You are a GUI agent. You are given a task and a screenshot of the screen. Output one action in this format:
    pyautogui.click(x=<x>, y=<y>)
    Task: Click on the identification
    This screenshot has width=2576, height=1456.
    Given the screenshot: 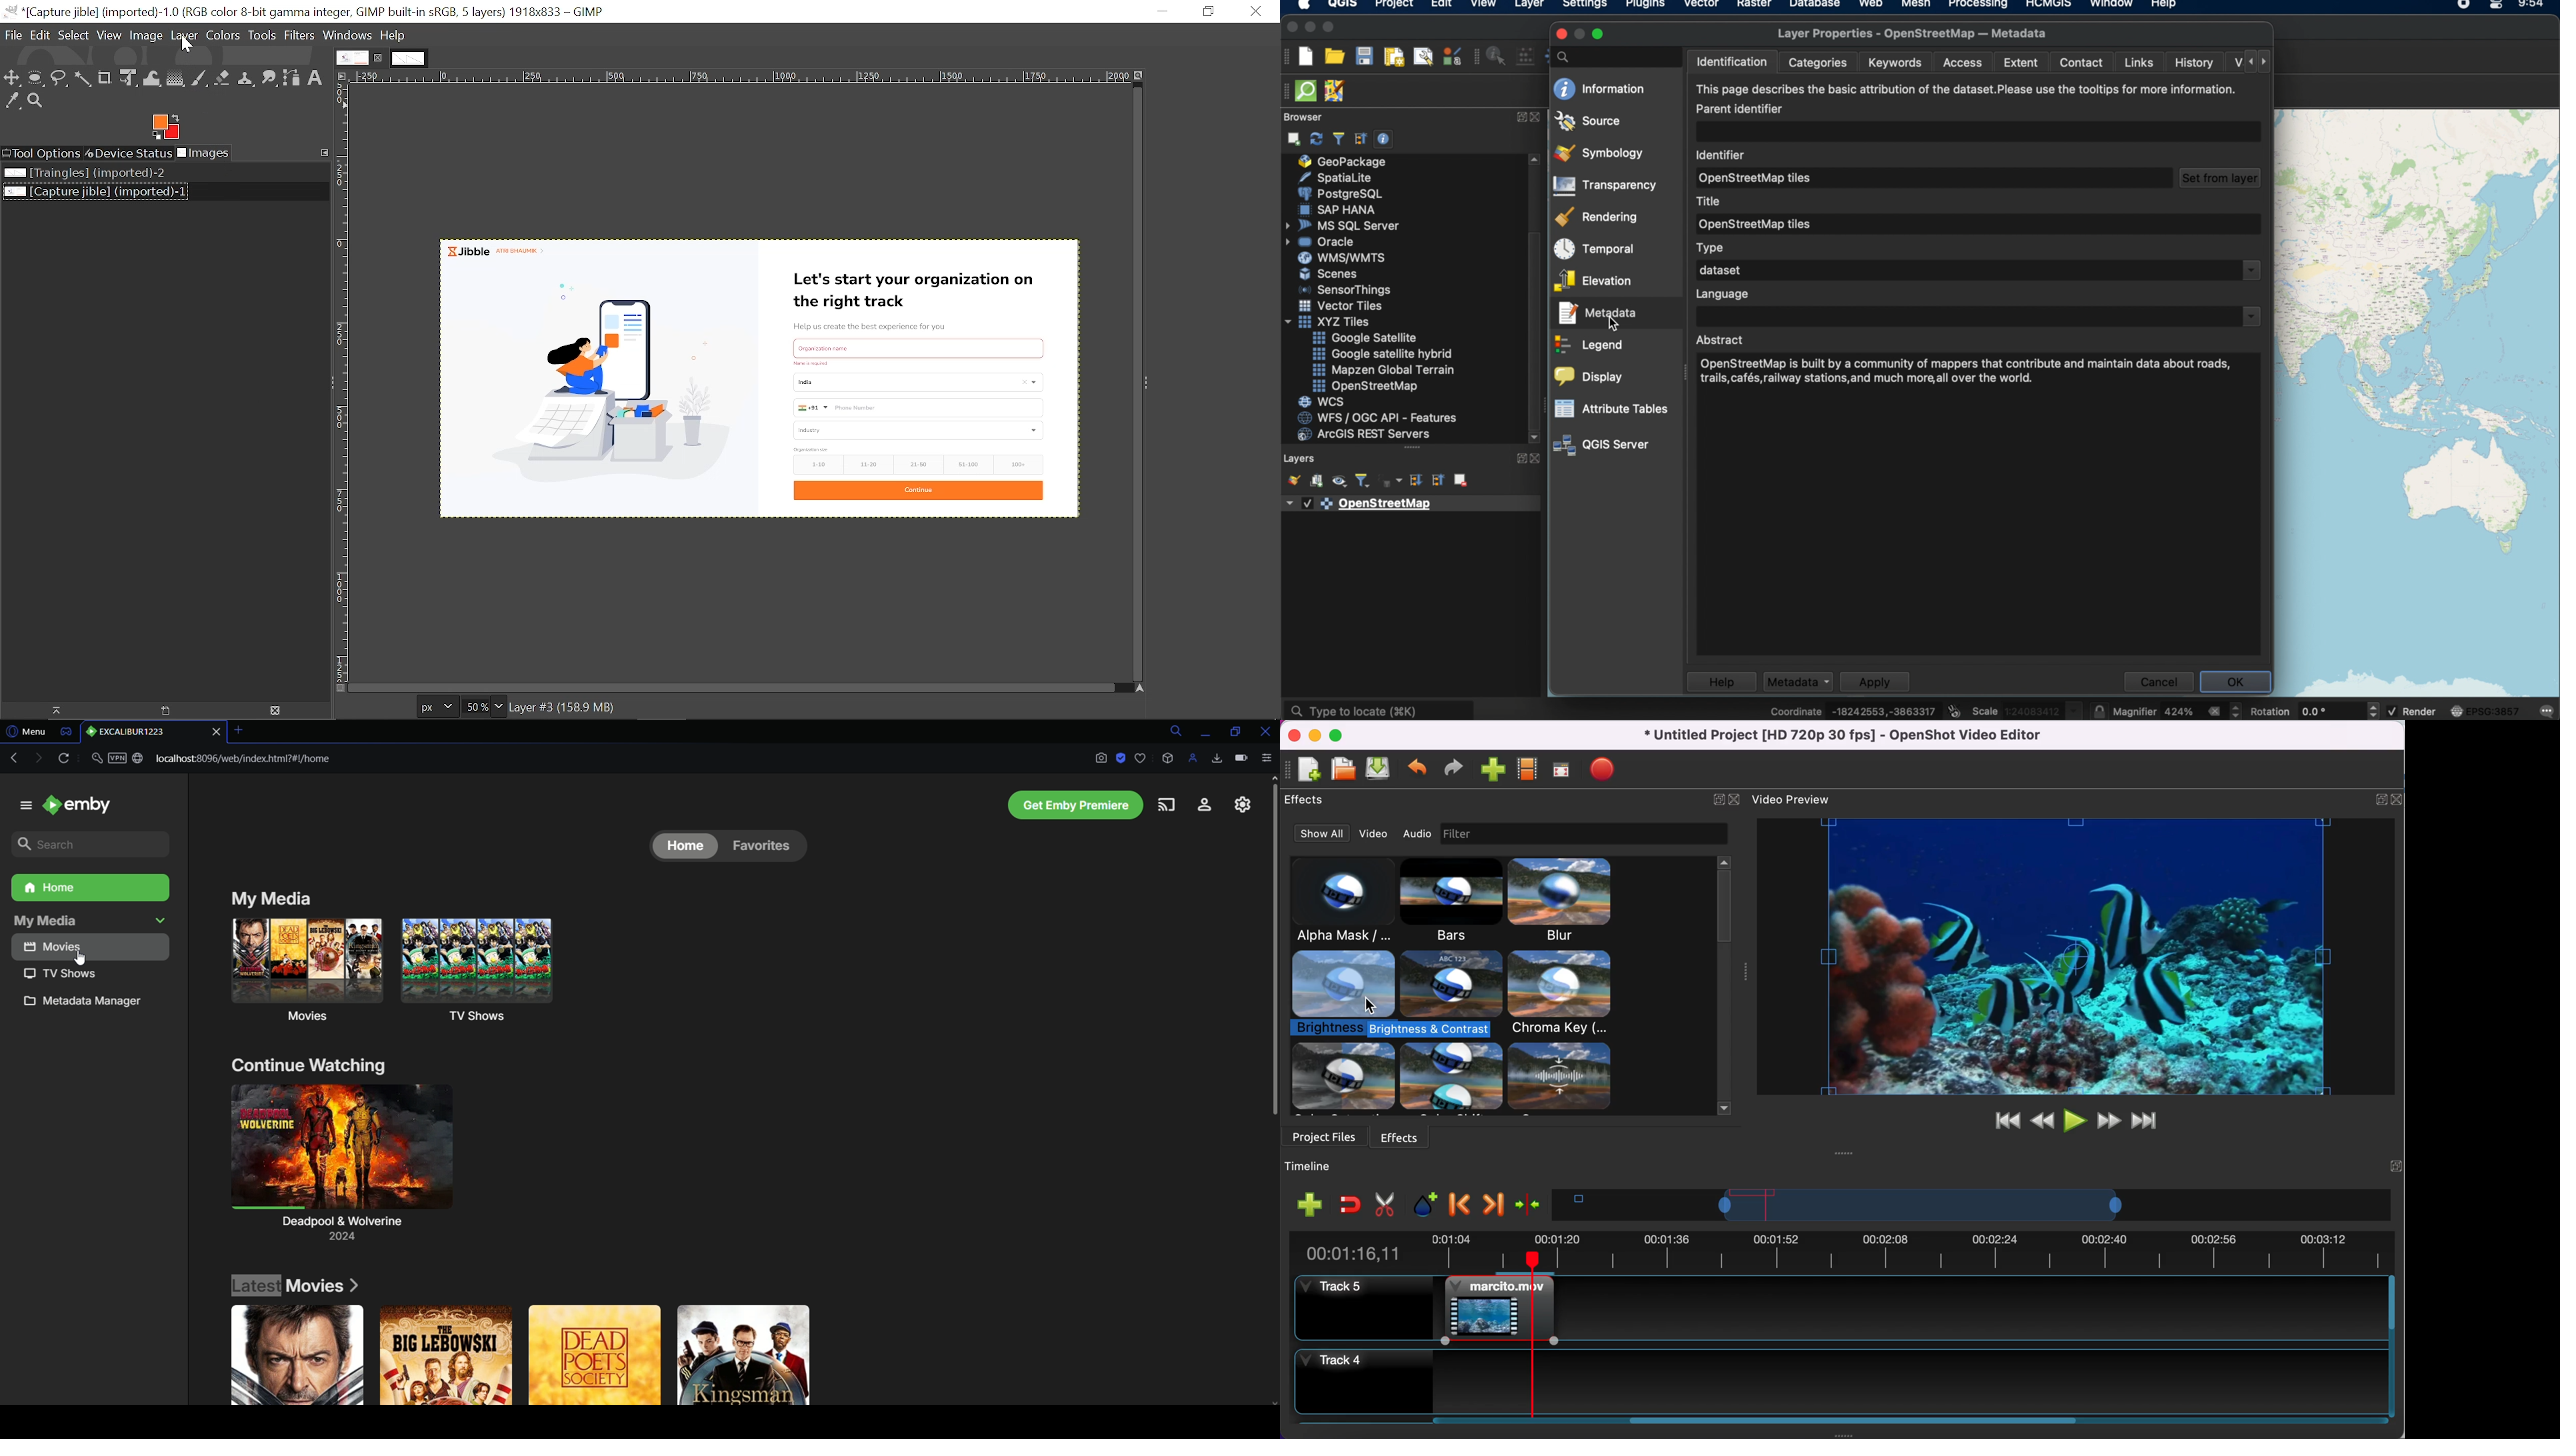 What is the action you would take?
    pyautogui.click(x=1730, y=63)
    